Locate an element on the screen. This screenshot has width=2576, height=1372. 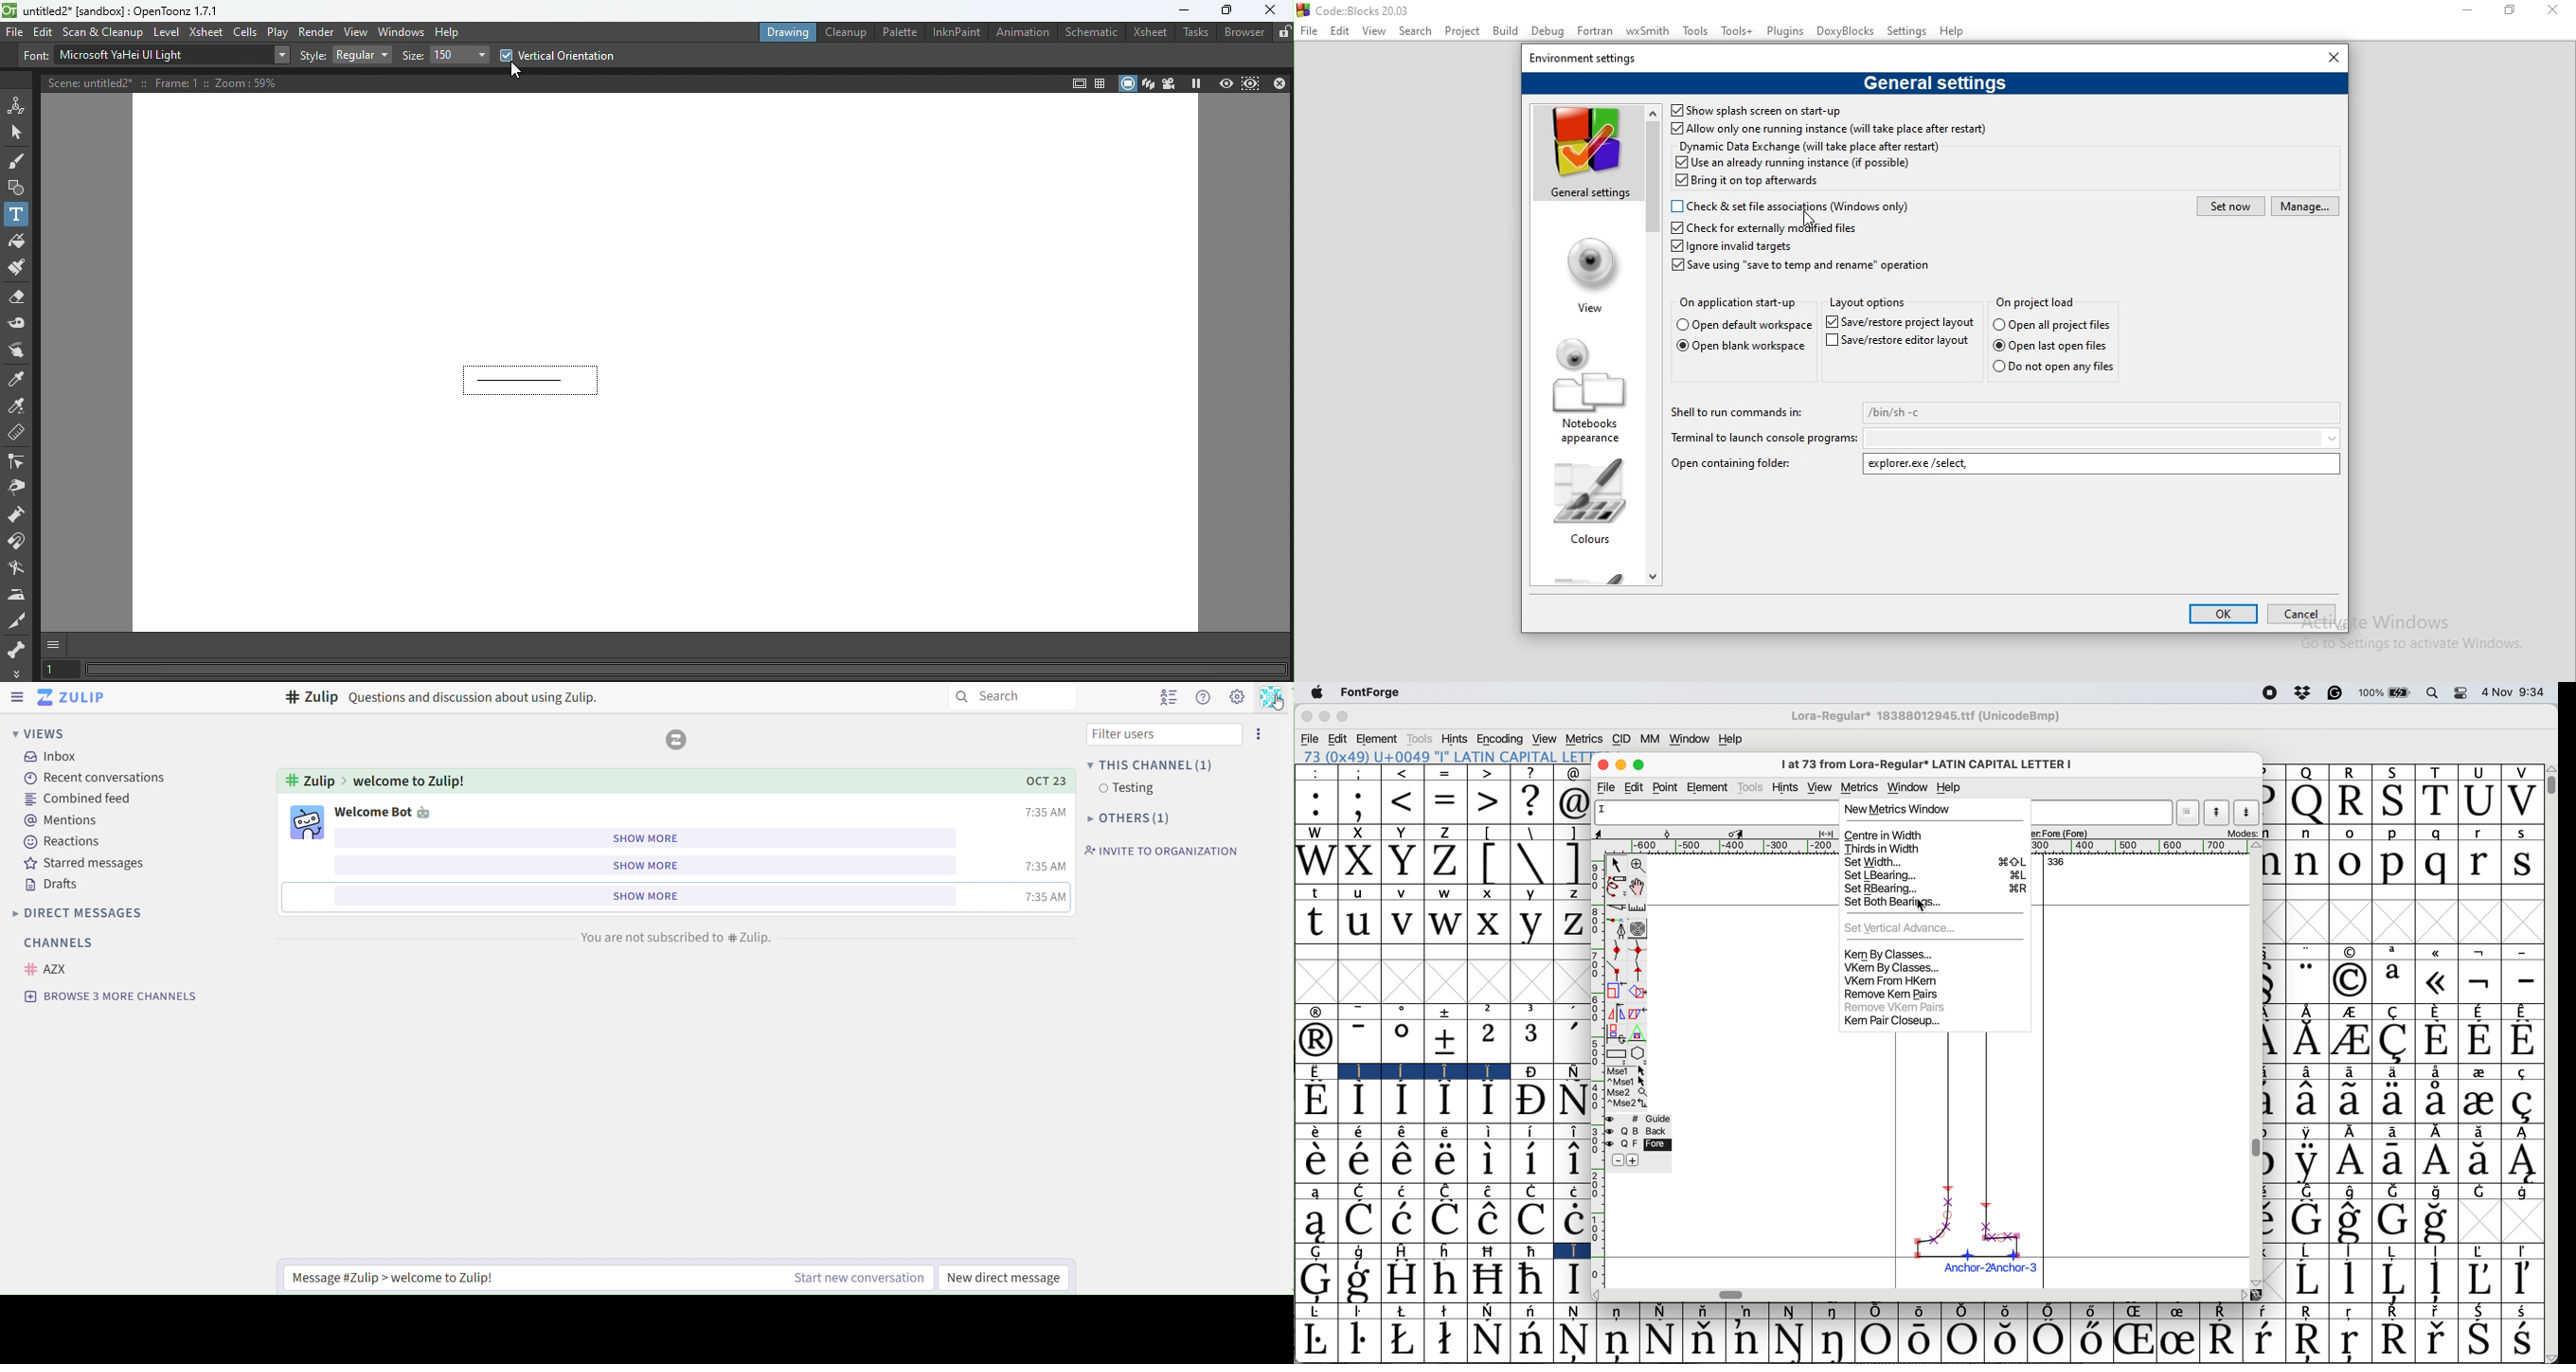
close is located at coordinates (1307, 717).